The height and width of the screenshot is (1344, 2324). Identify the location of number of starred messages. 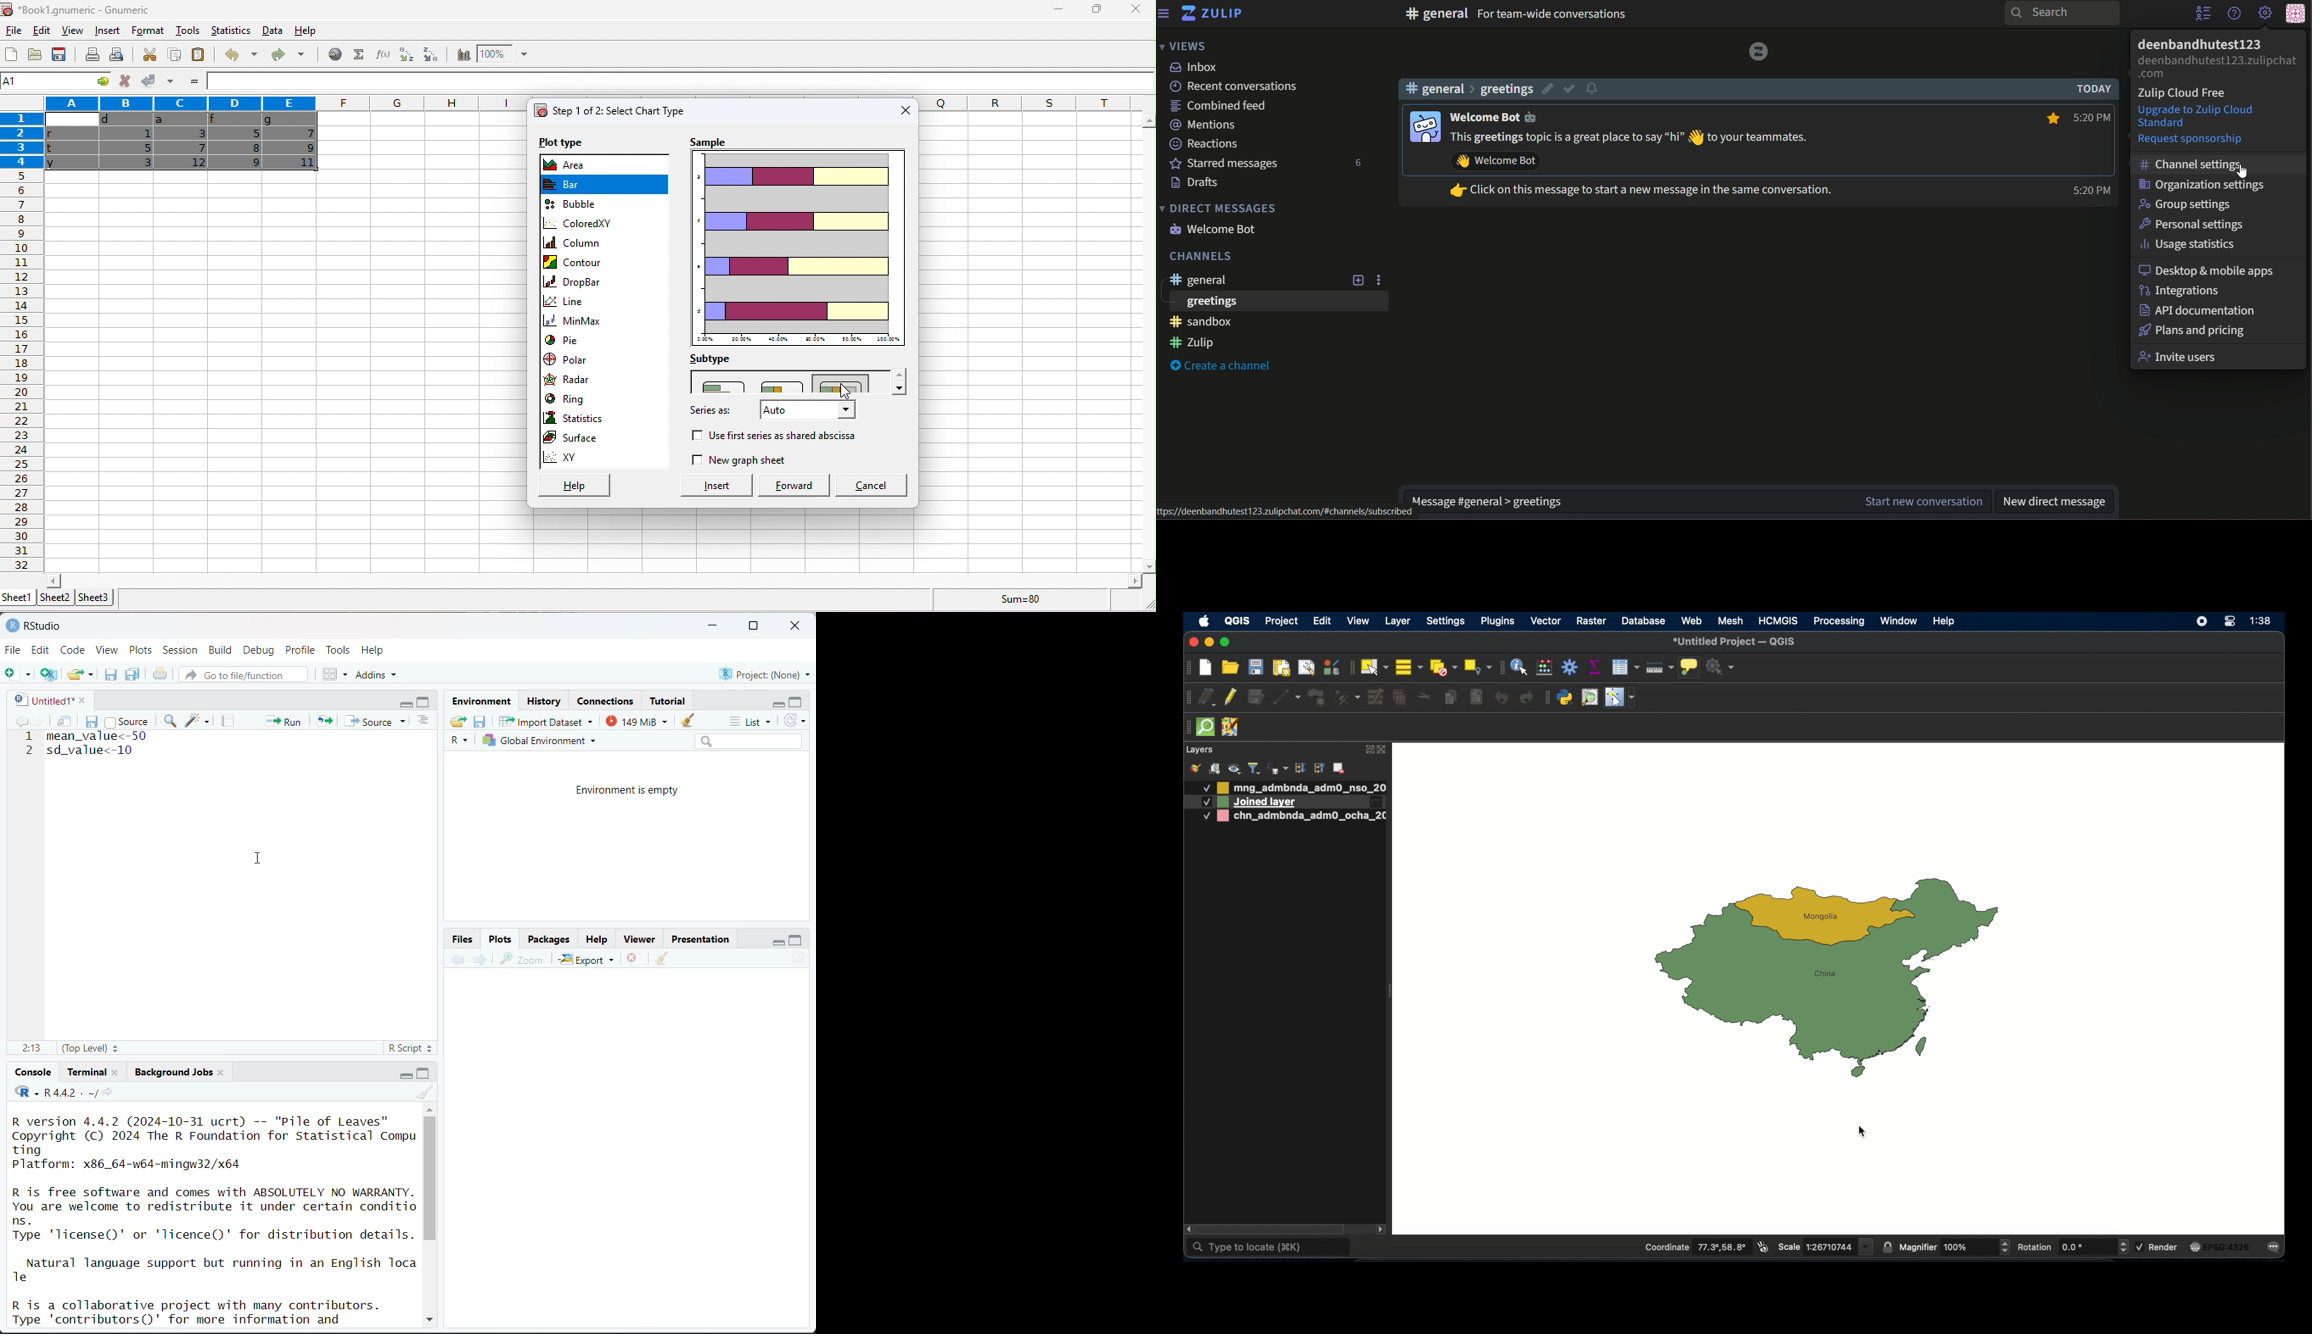
(1359, 163).